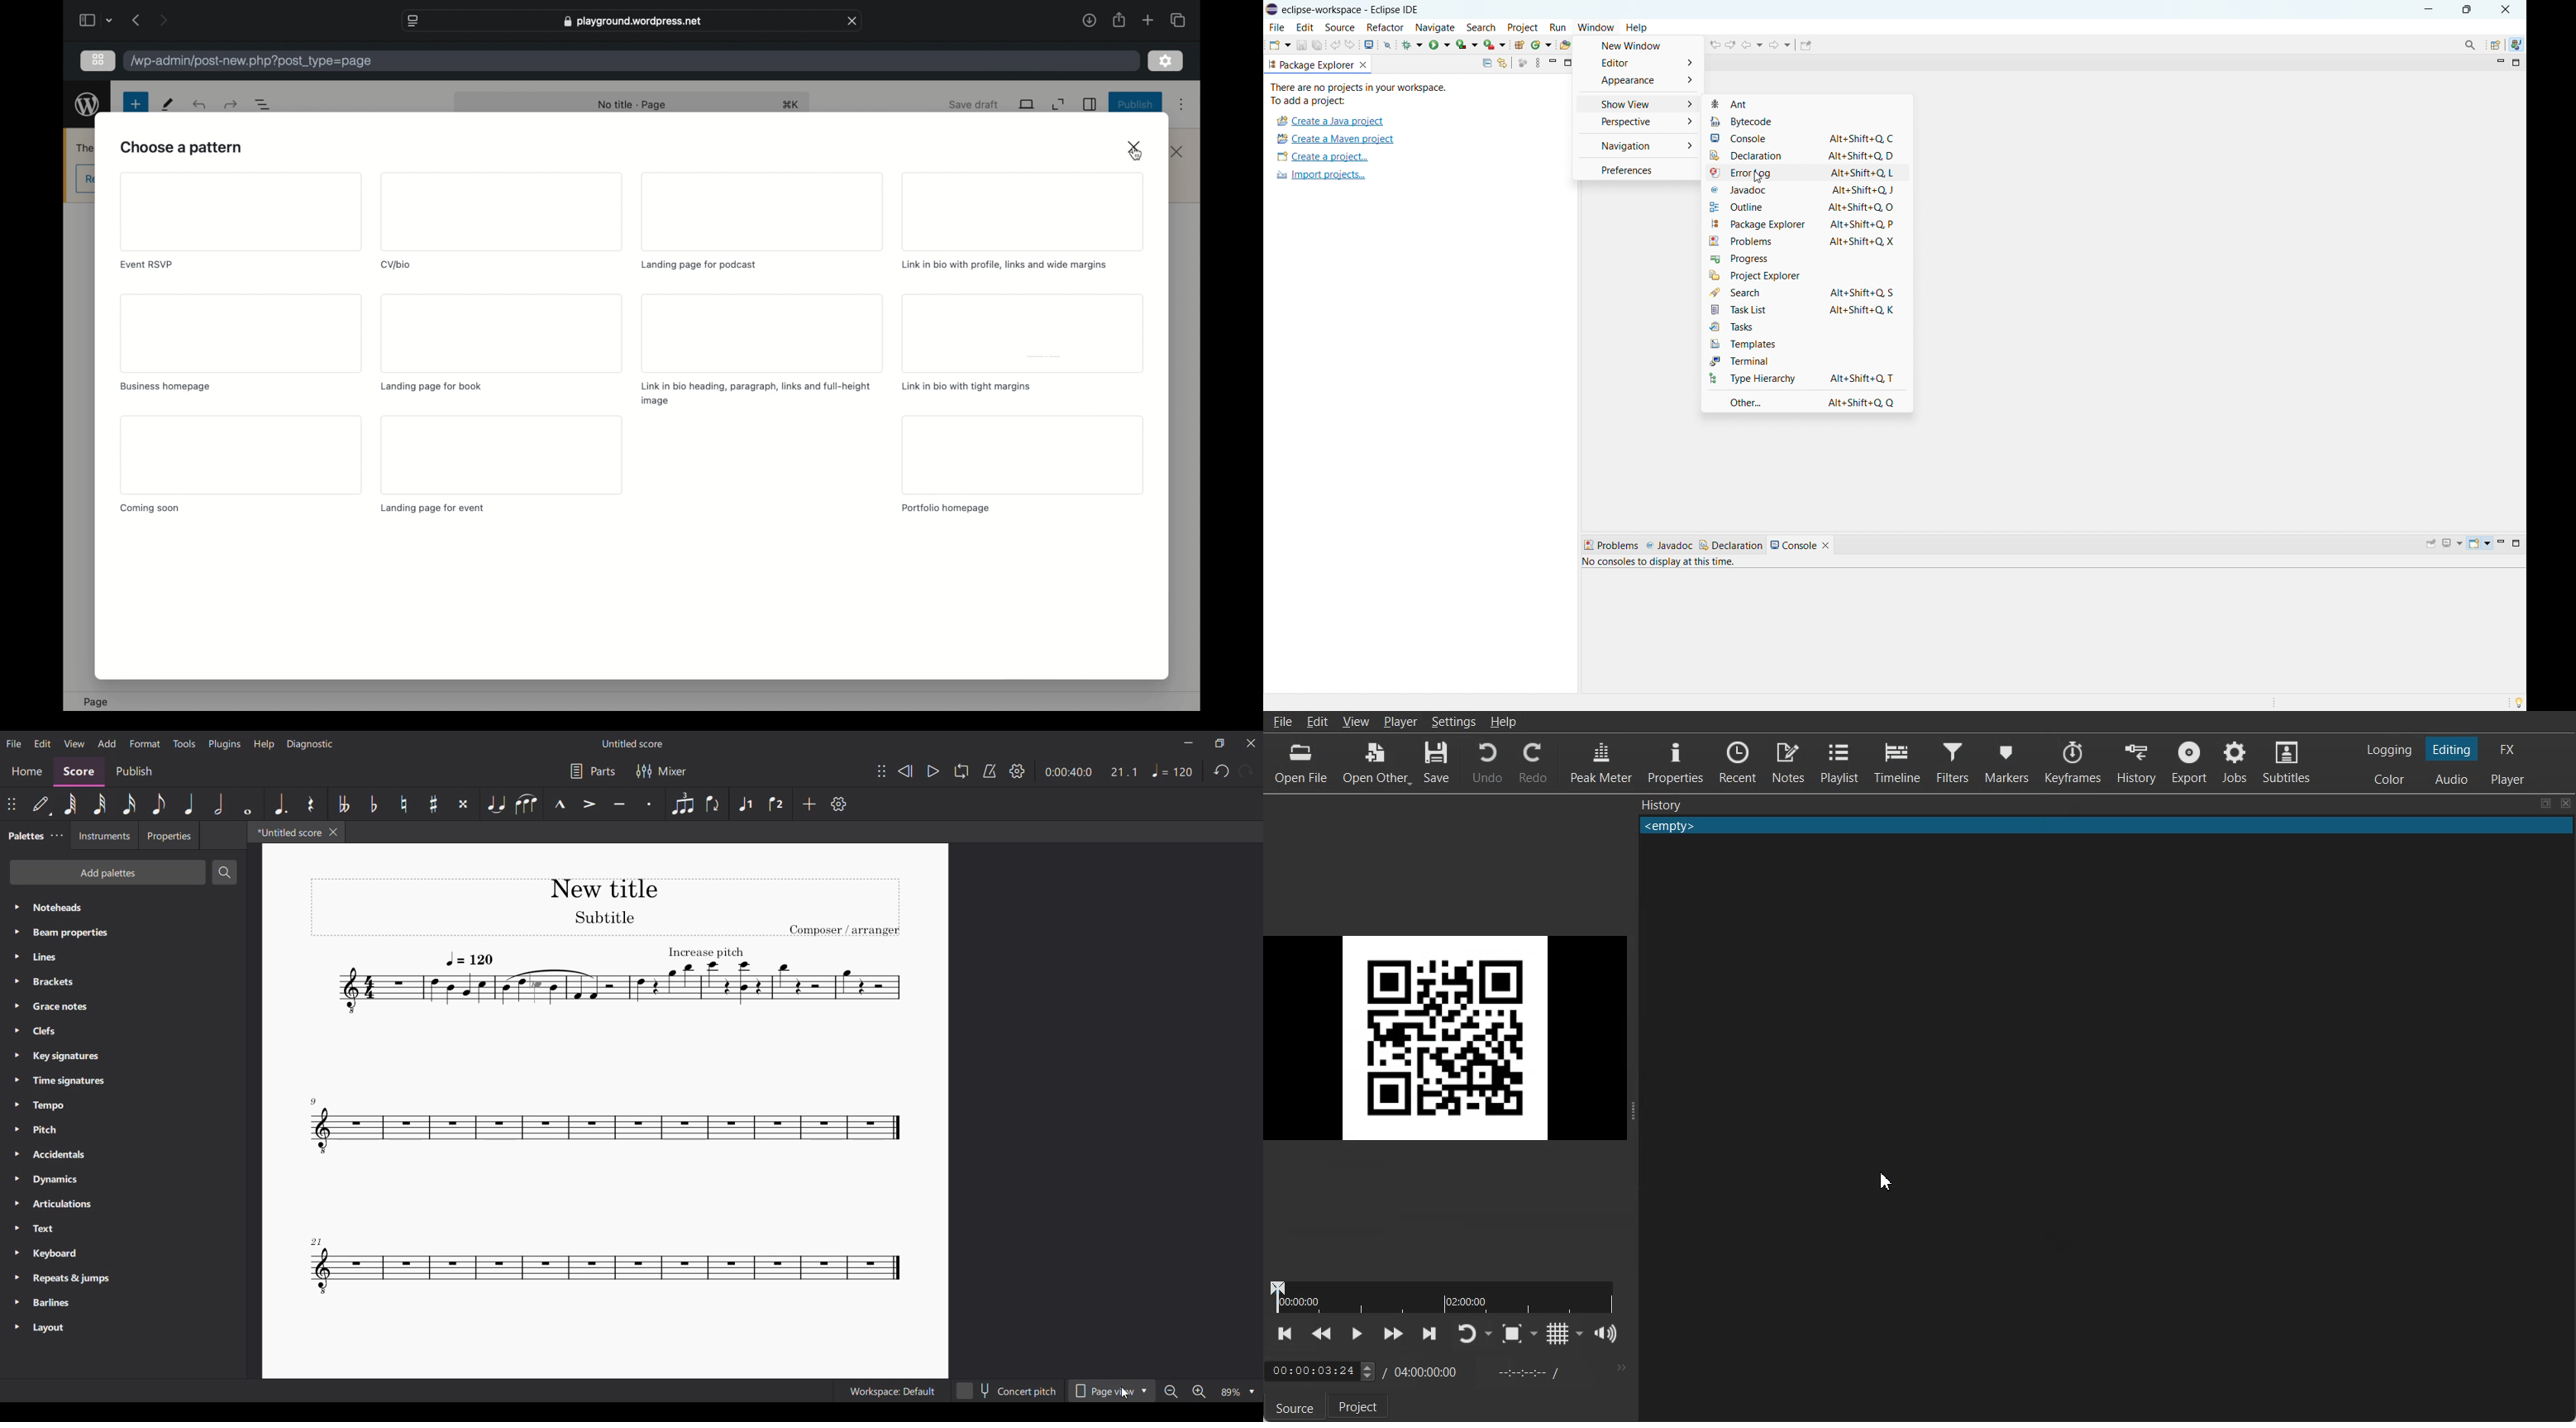  Describe the element at coordinates (1136, 146) in the screenshot. I see `close` at that location.